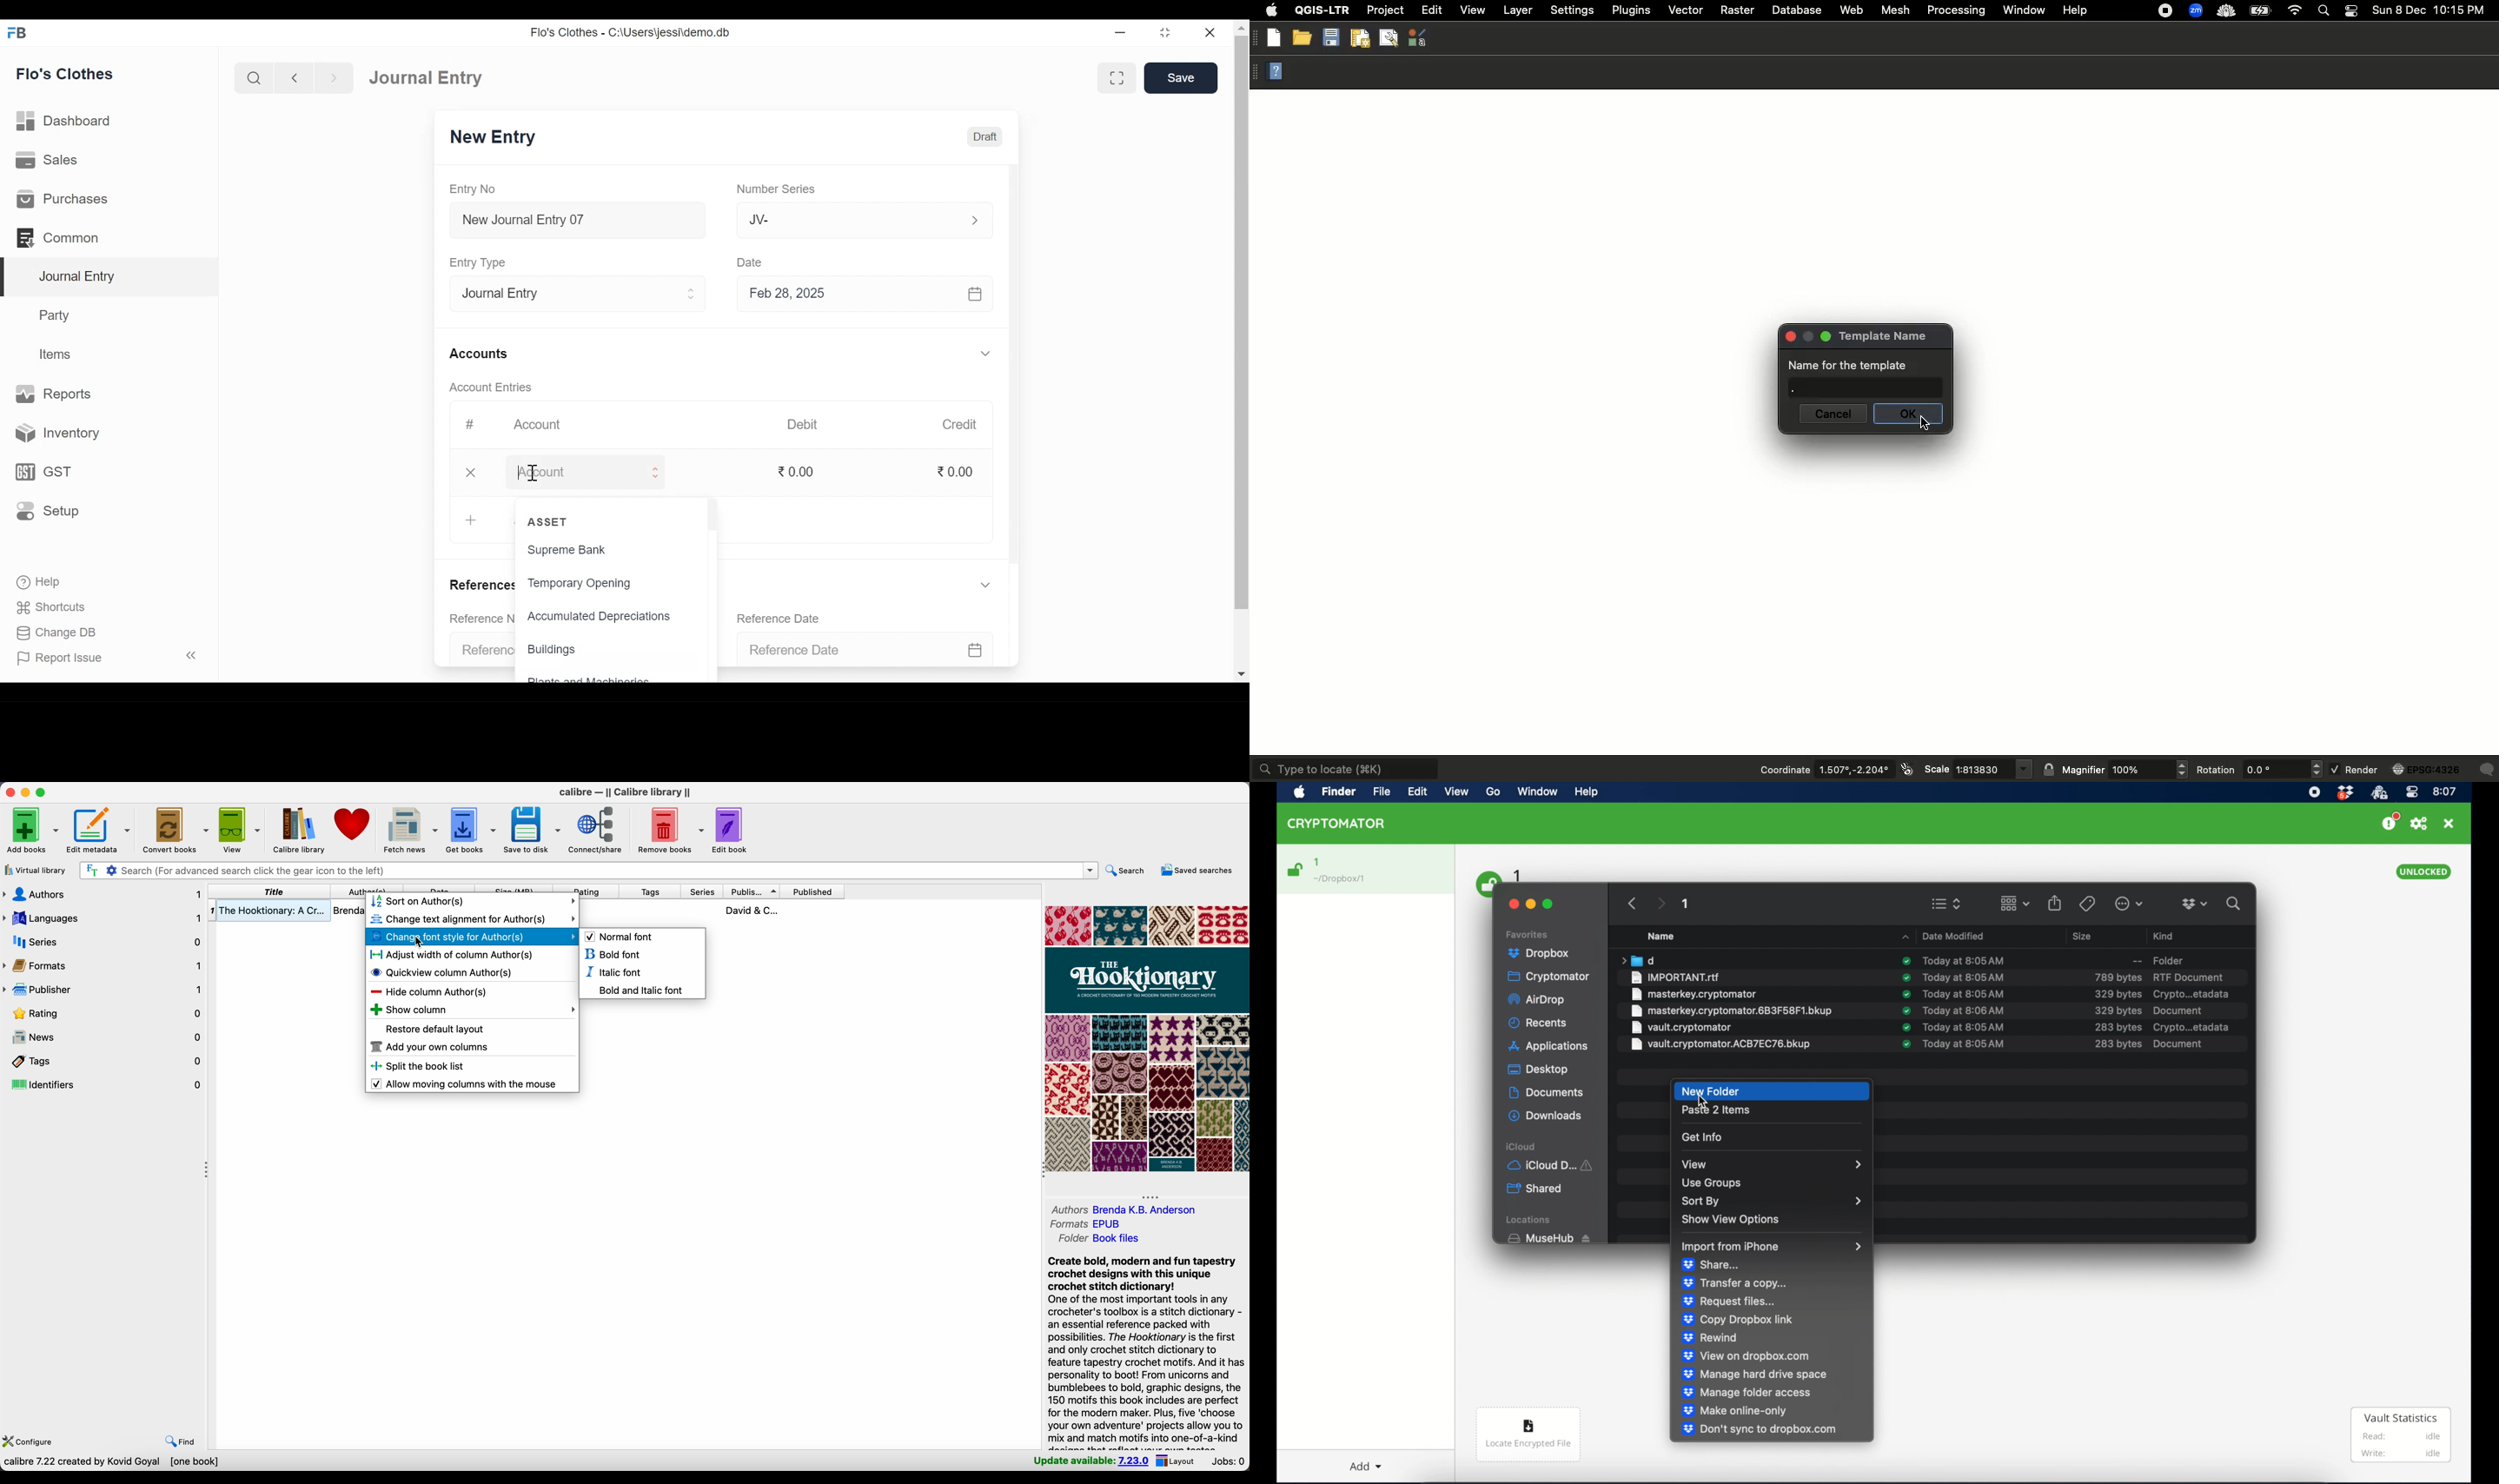 The width and height of the screenshot is (2520, 1484). Describe the element at coordinates (629, 793) in the screenshot. I see `Calibre` at that location.